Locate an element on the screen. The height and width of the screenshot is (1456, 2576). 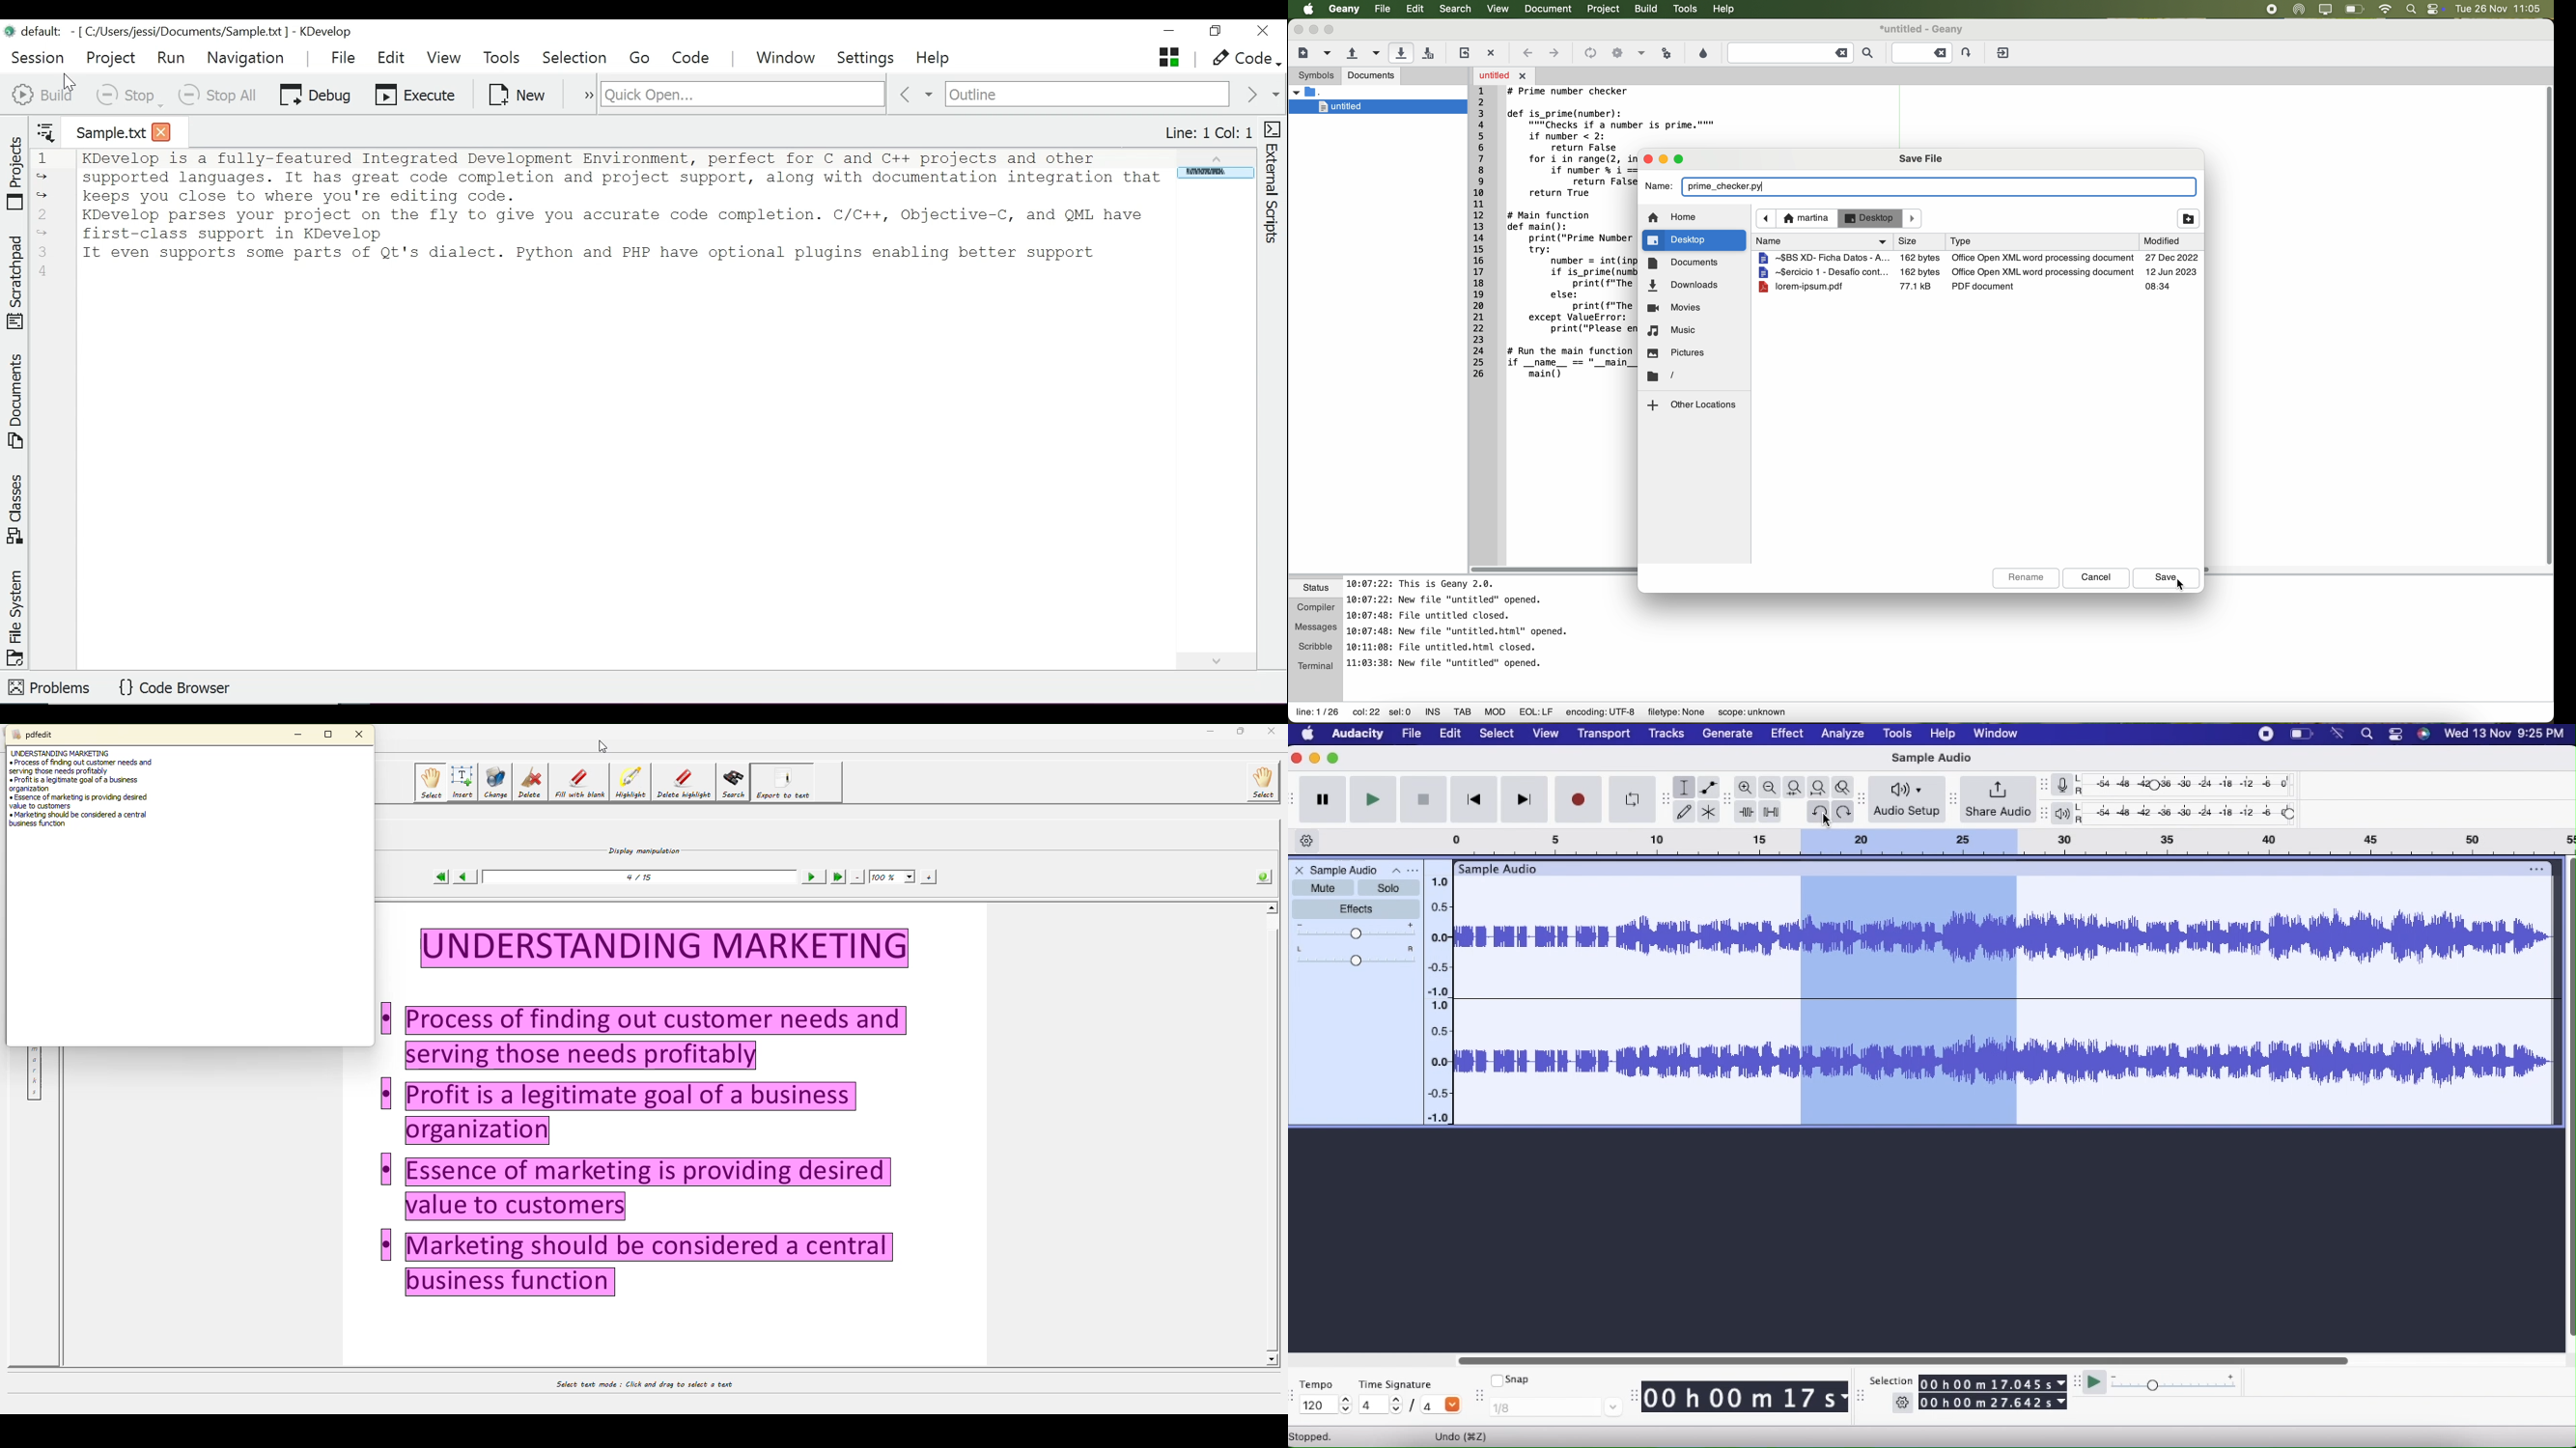
icon is located at coordinates (1589, 53).